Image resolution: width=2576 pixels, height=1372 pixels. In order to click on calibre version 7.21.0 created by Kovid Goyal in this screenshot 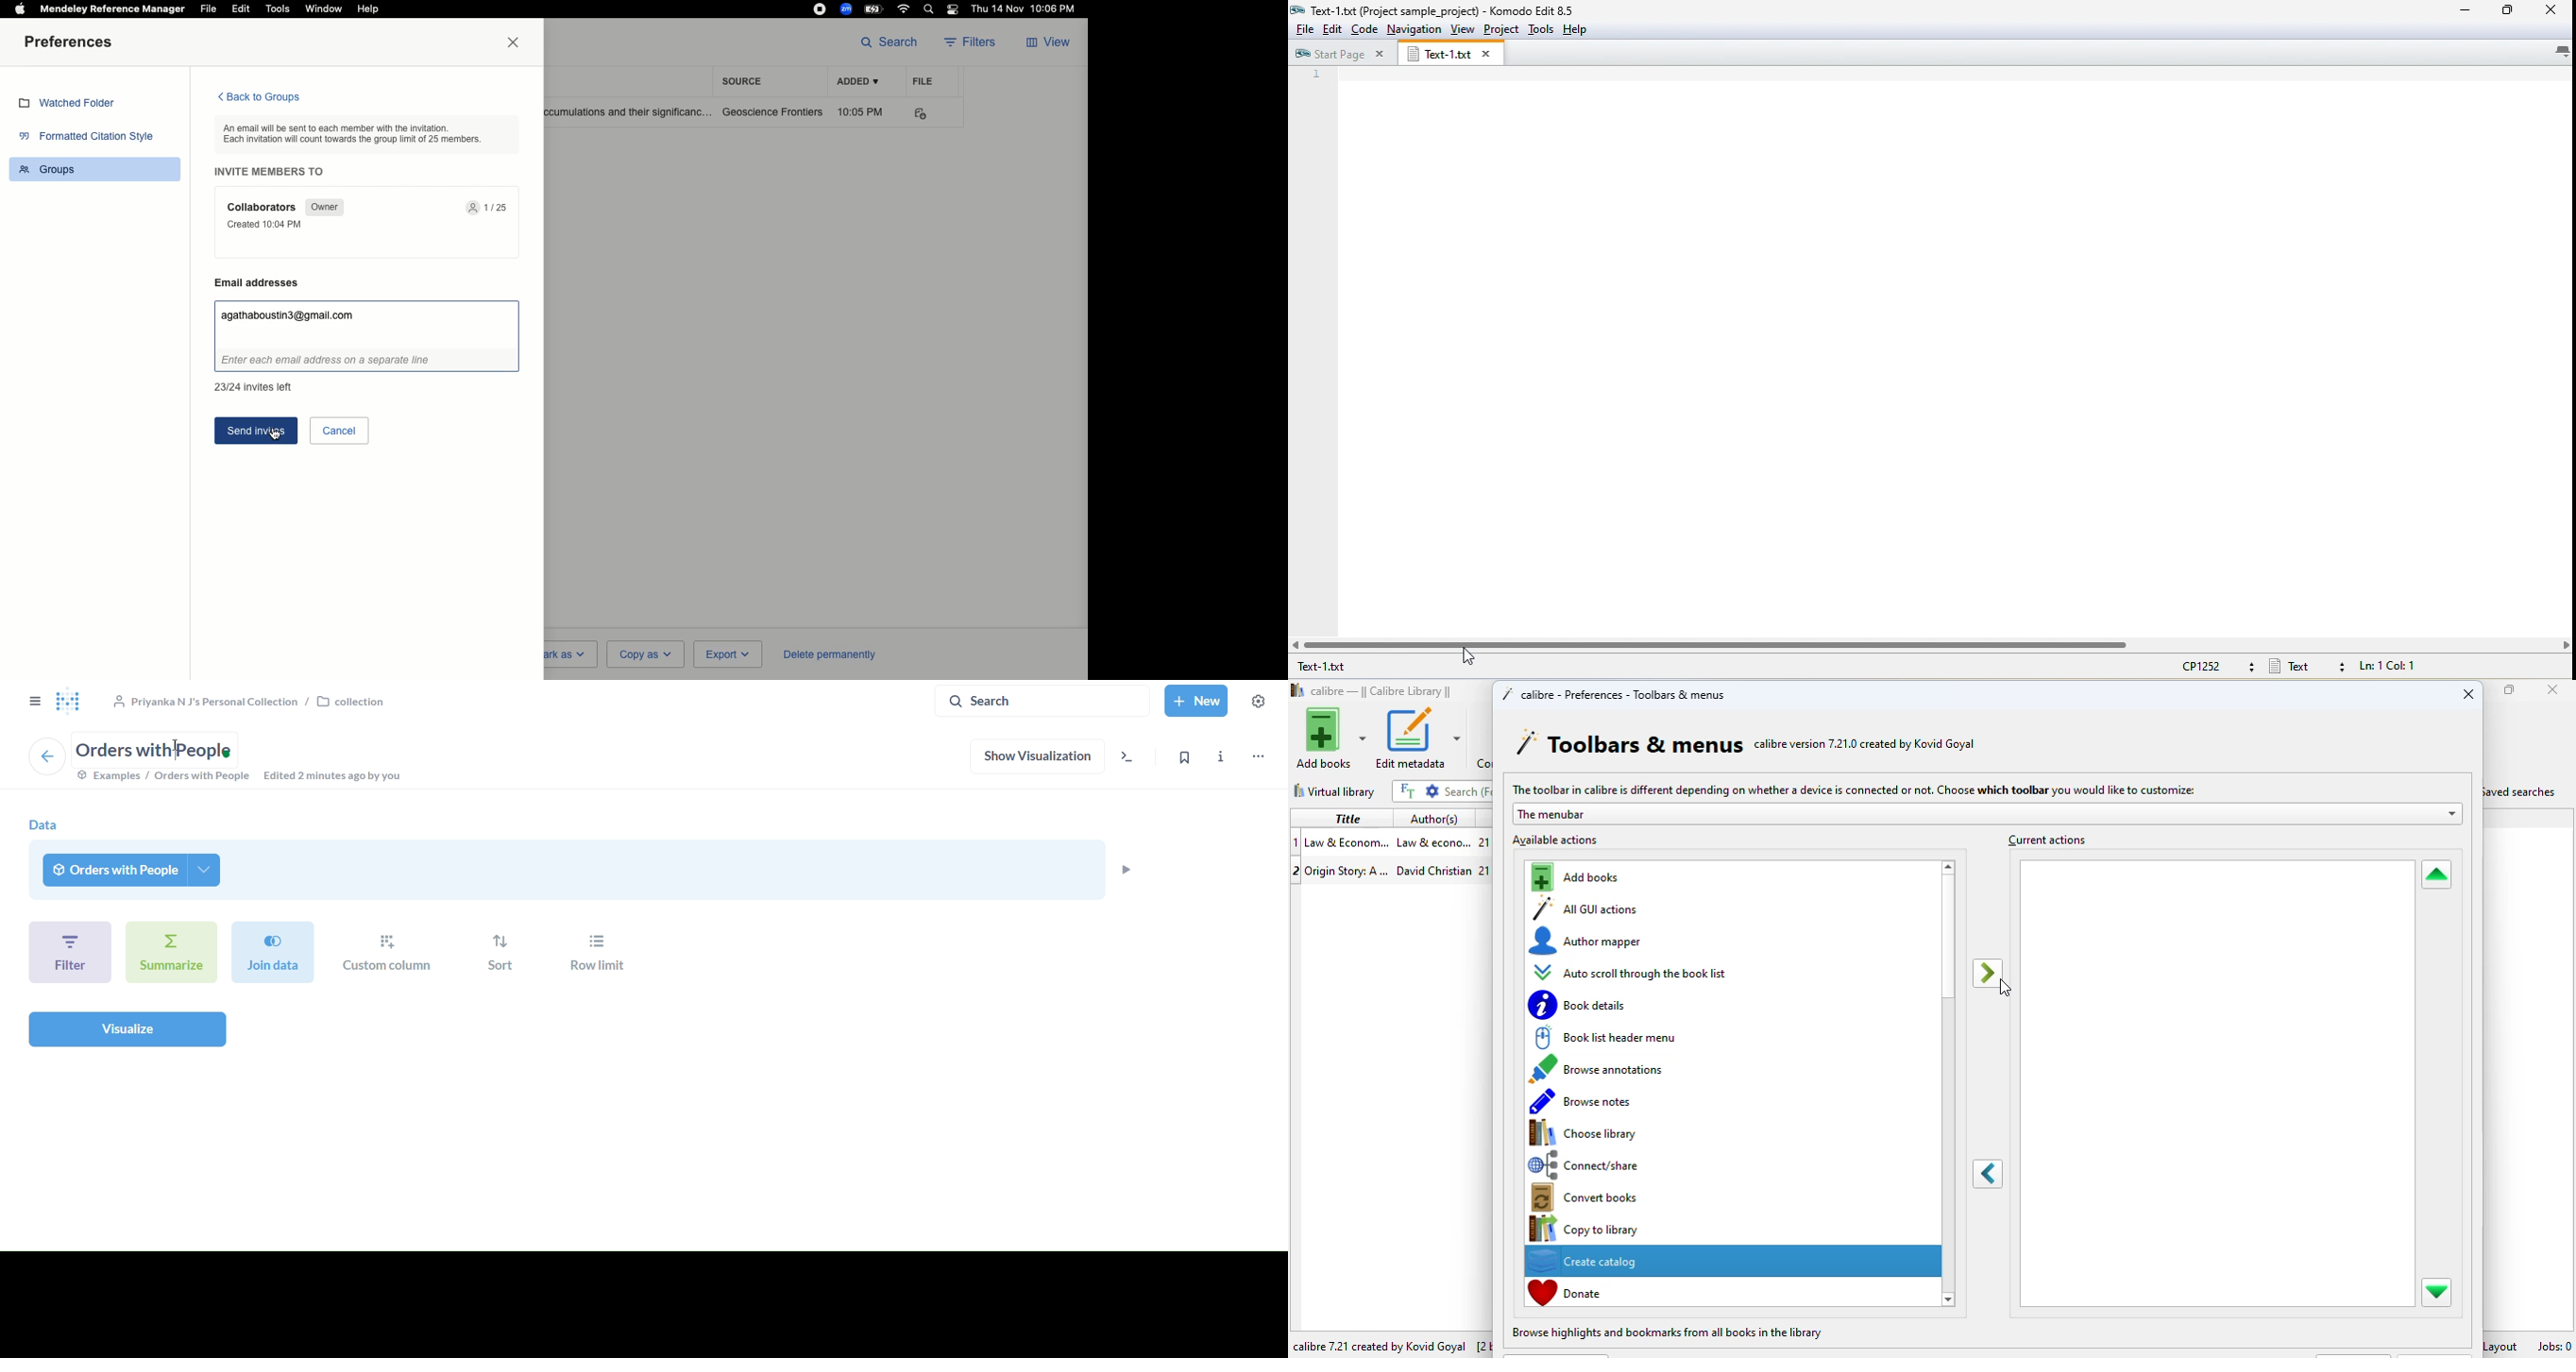, I will do `click(1865, 743)`.